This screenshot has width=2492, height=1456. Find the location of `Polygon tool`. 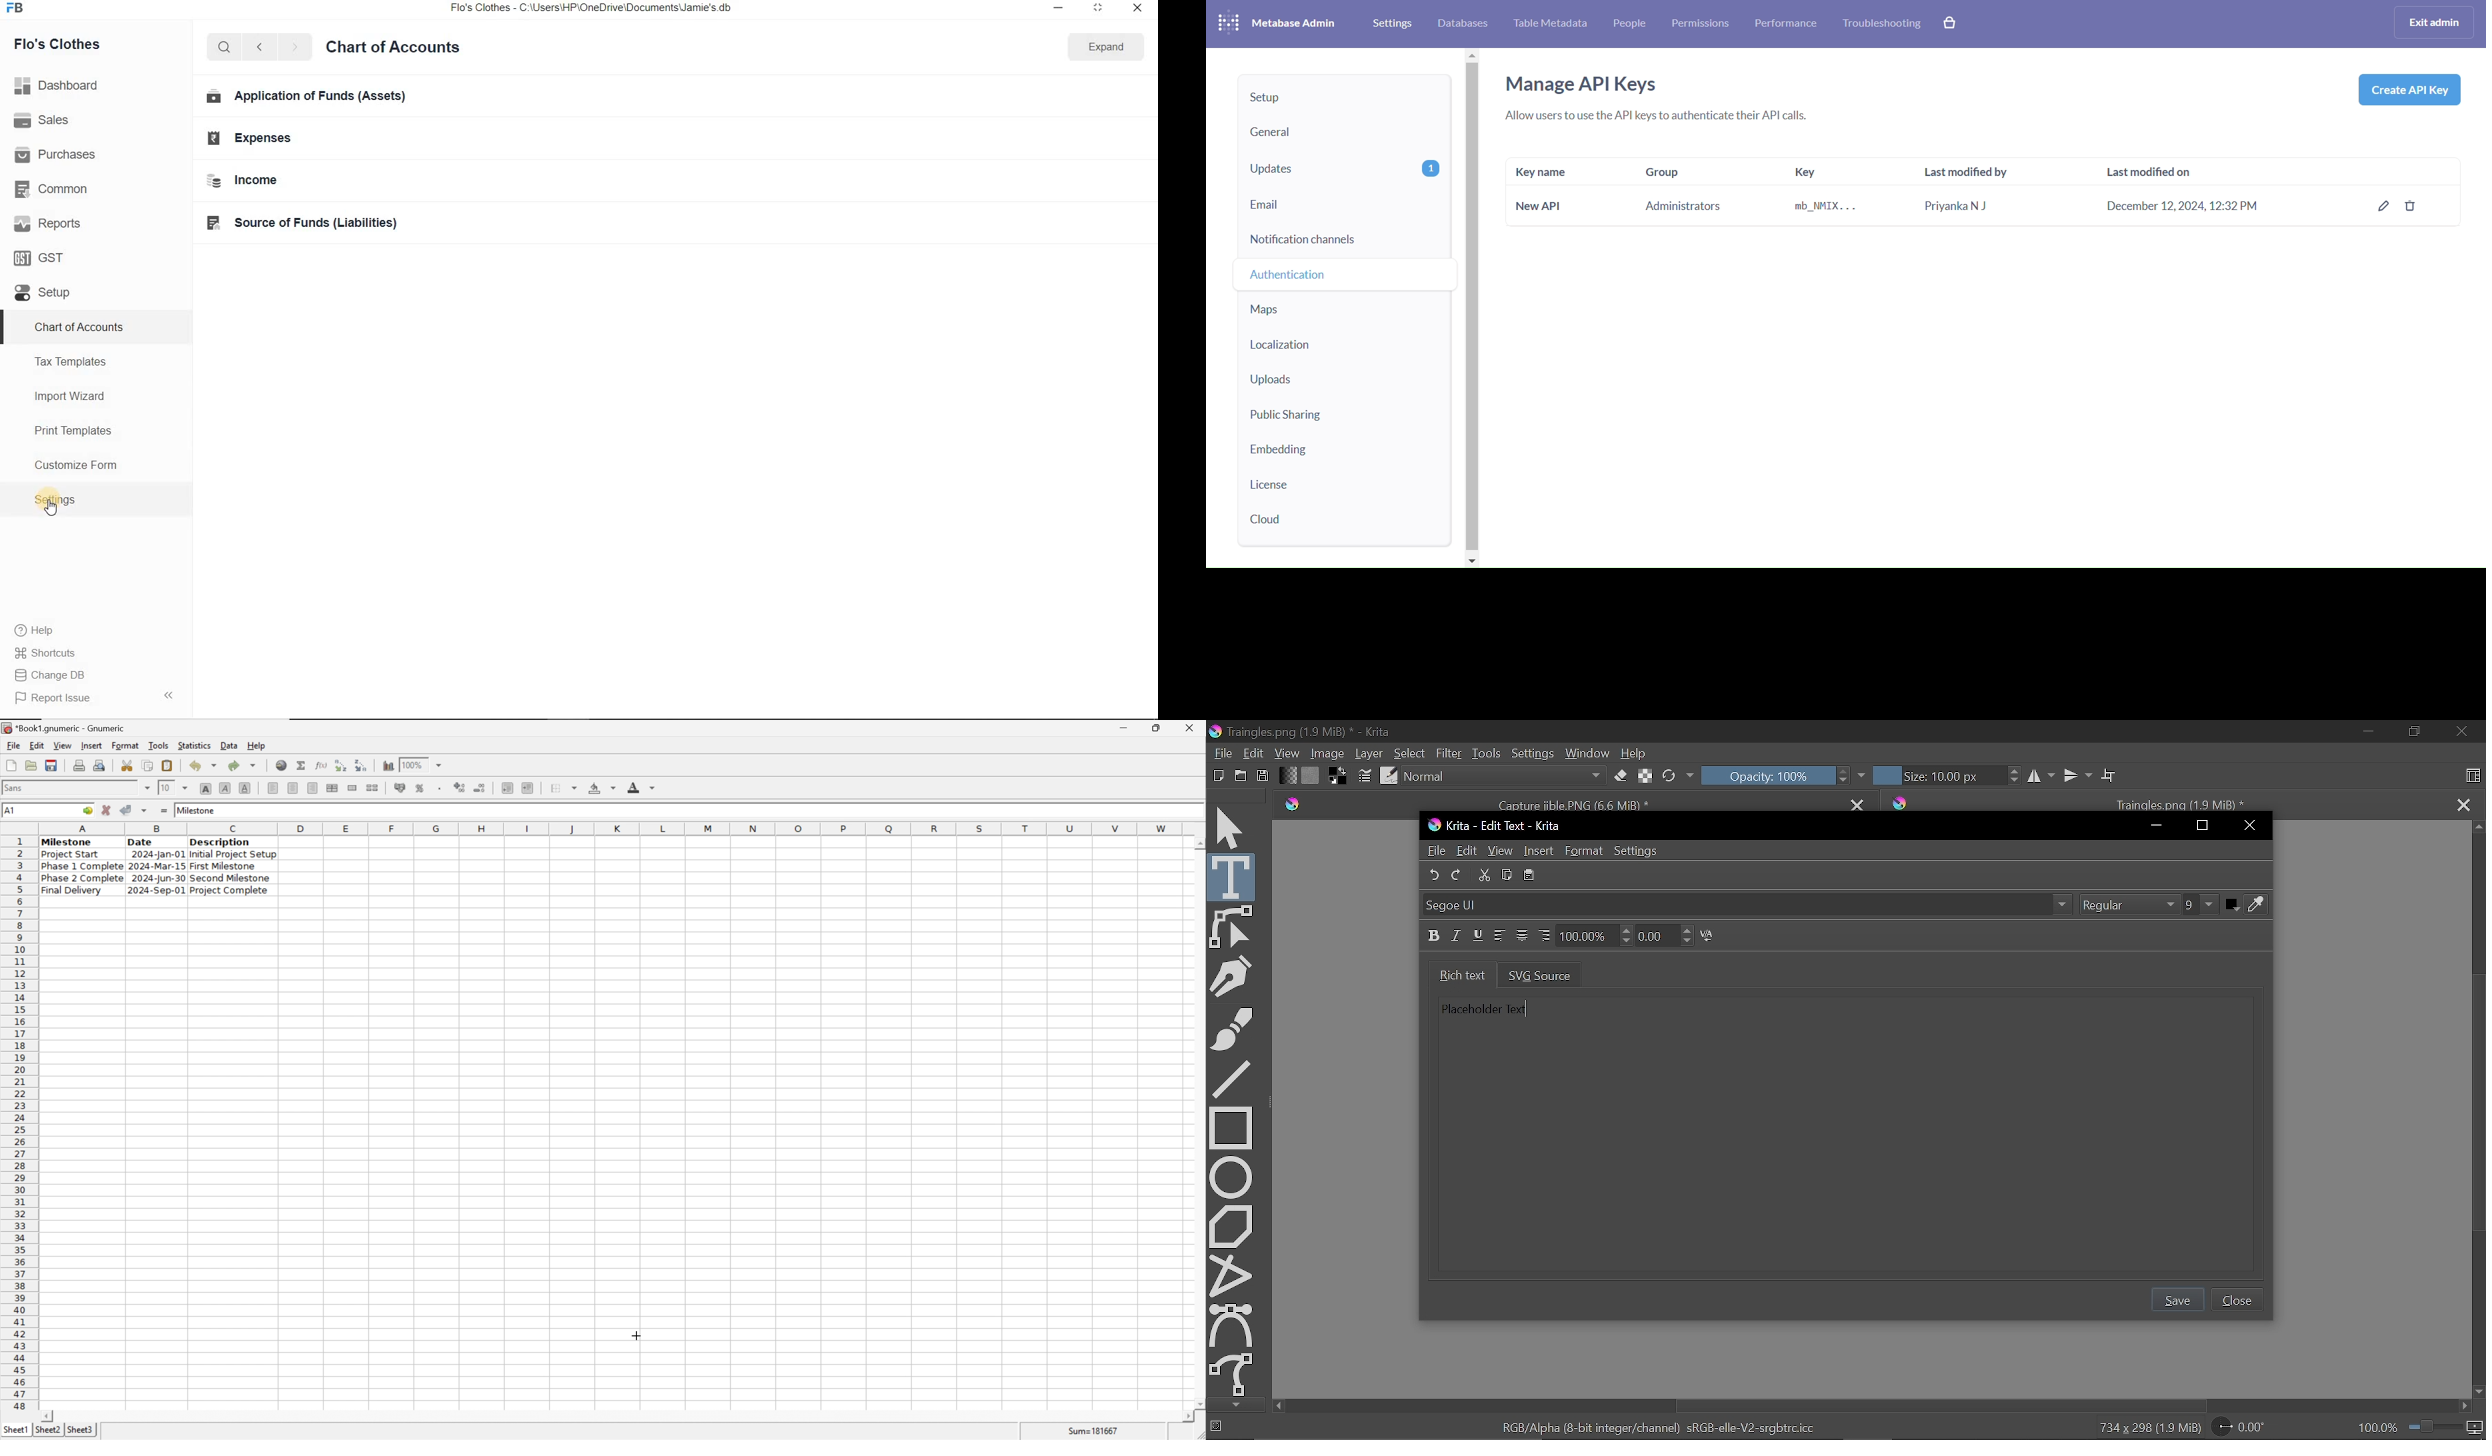

Polygon tool is located at coordinates (1234, 1226).